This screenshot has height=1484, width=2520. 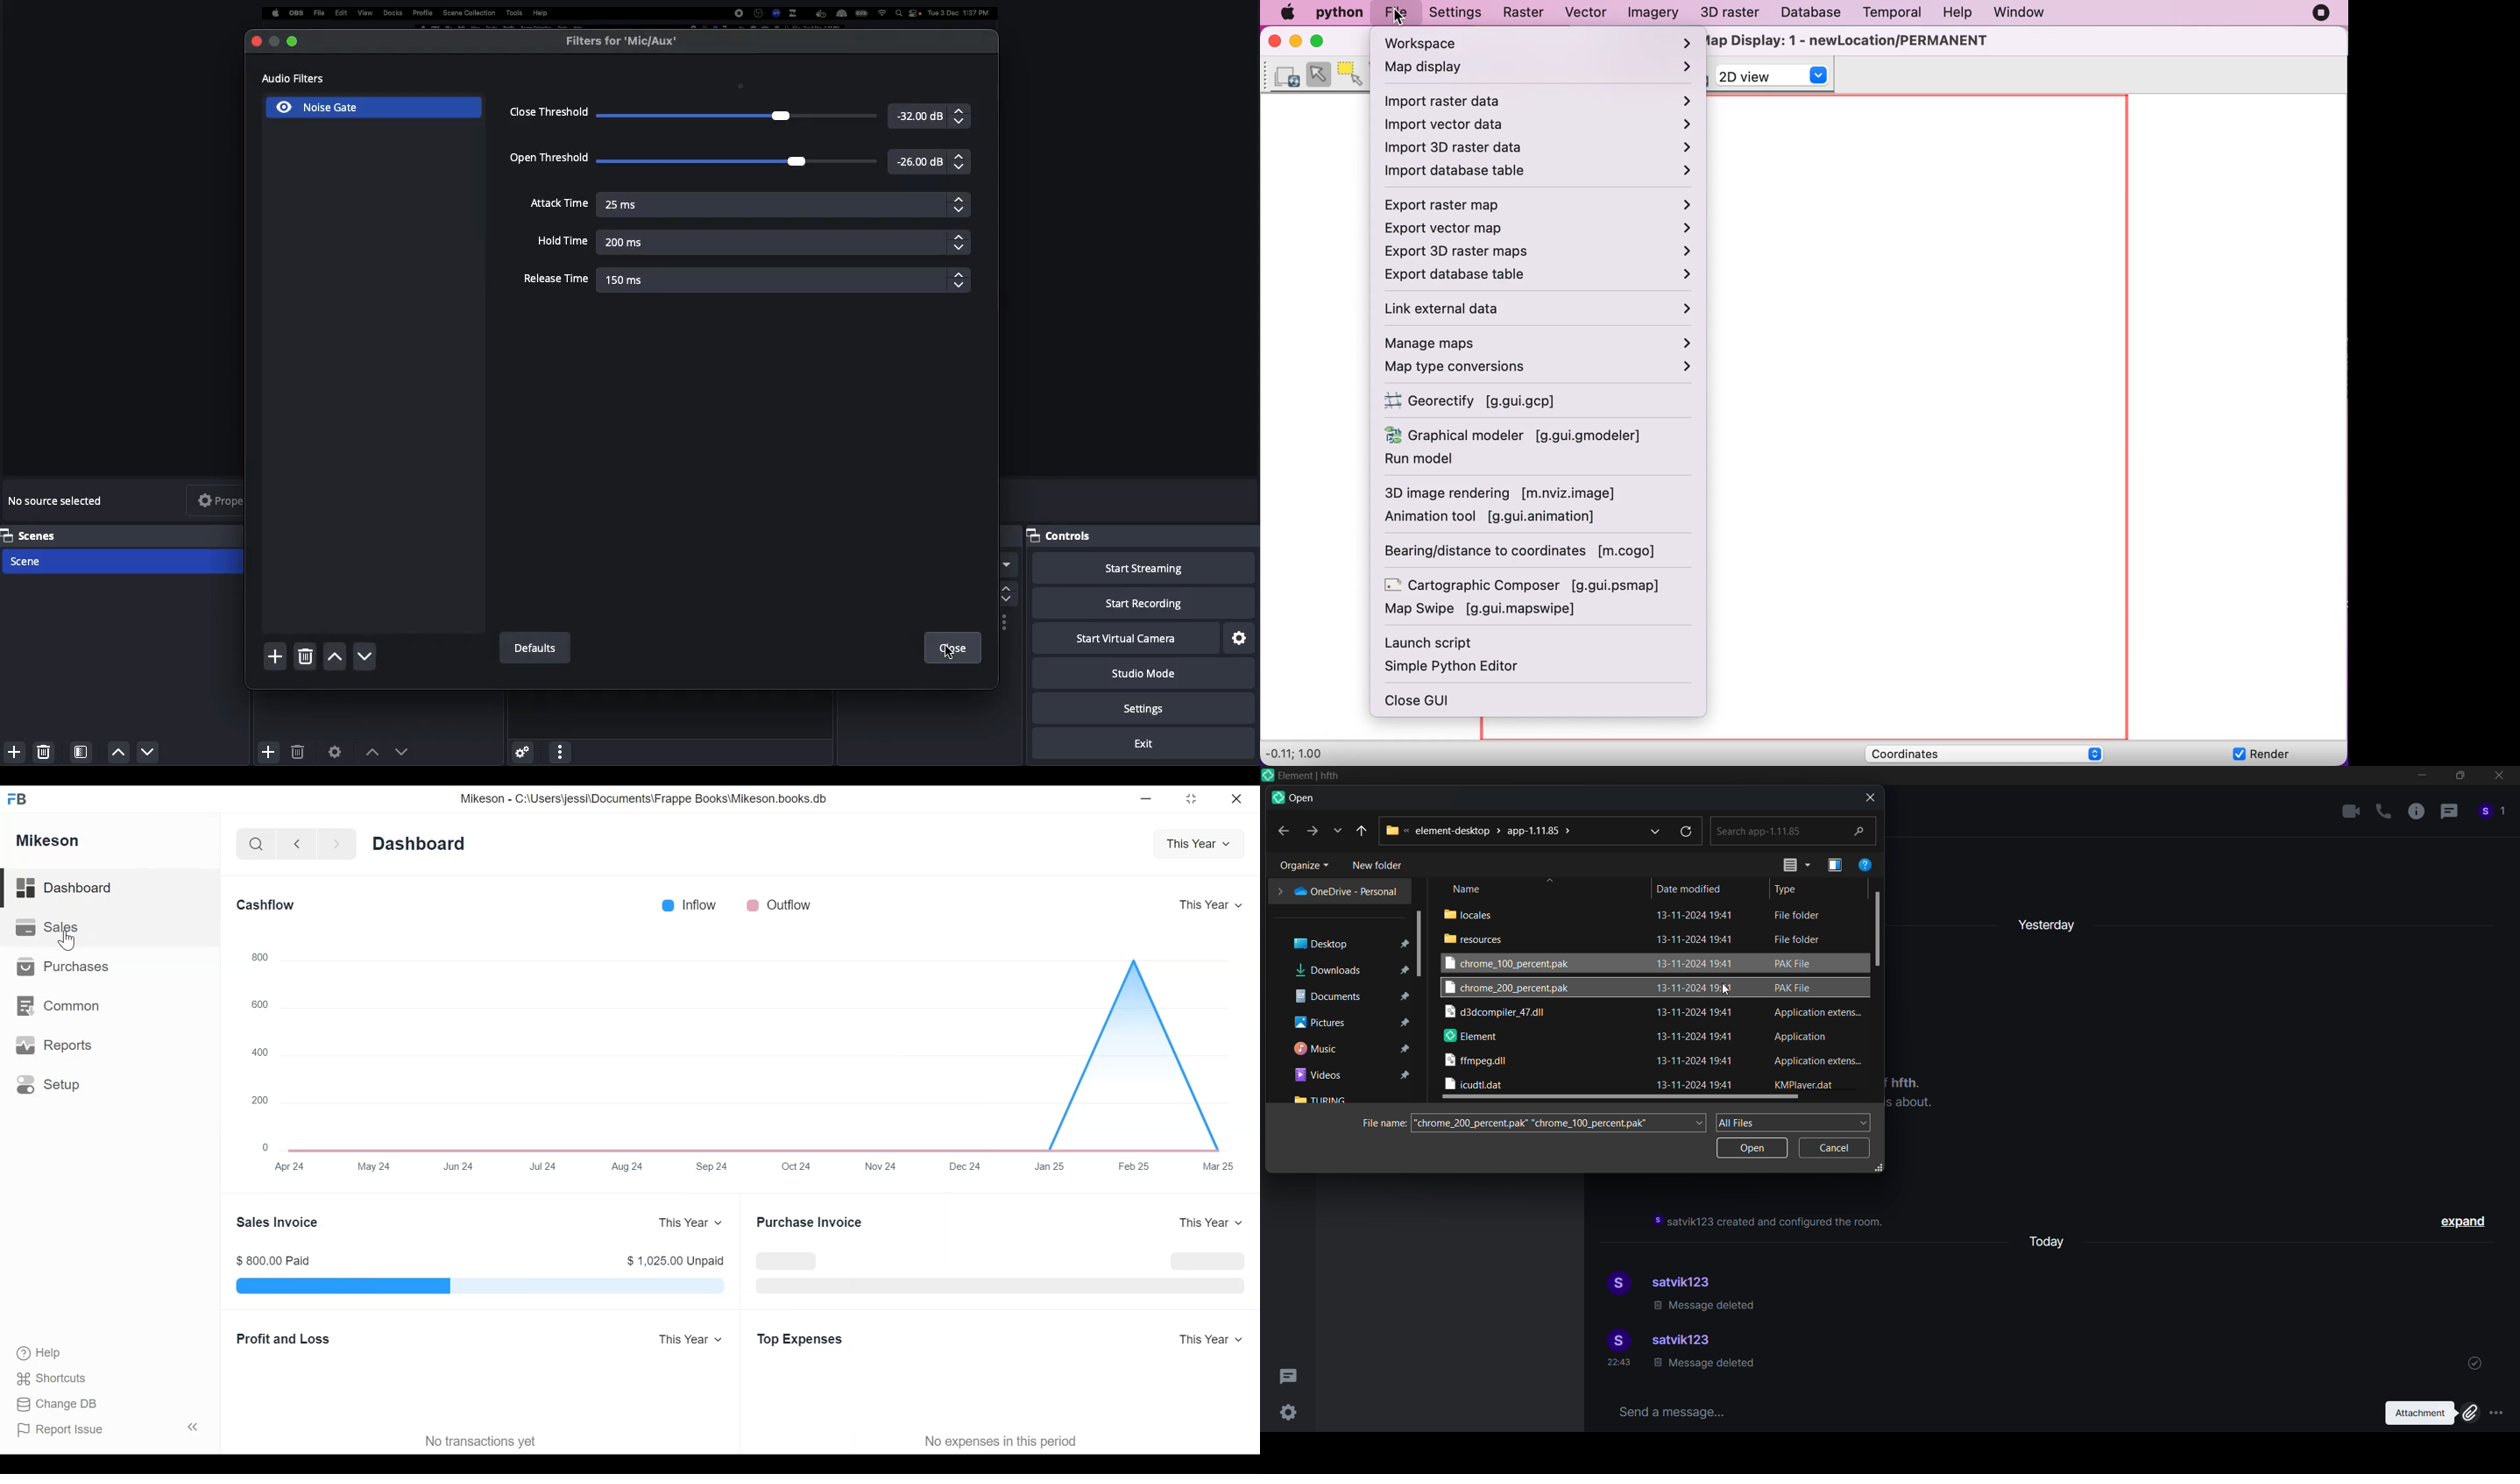 I want to click on music, so click(x=1349, y=1049).